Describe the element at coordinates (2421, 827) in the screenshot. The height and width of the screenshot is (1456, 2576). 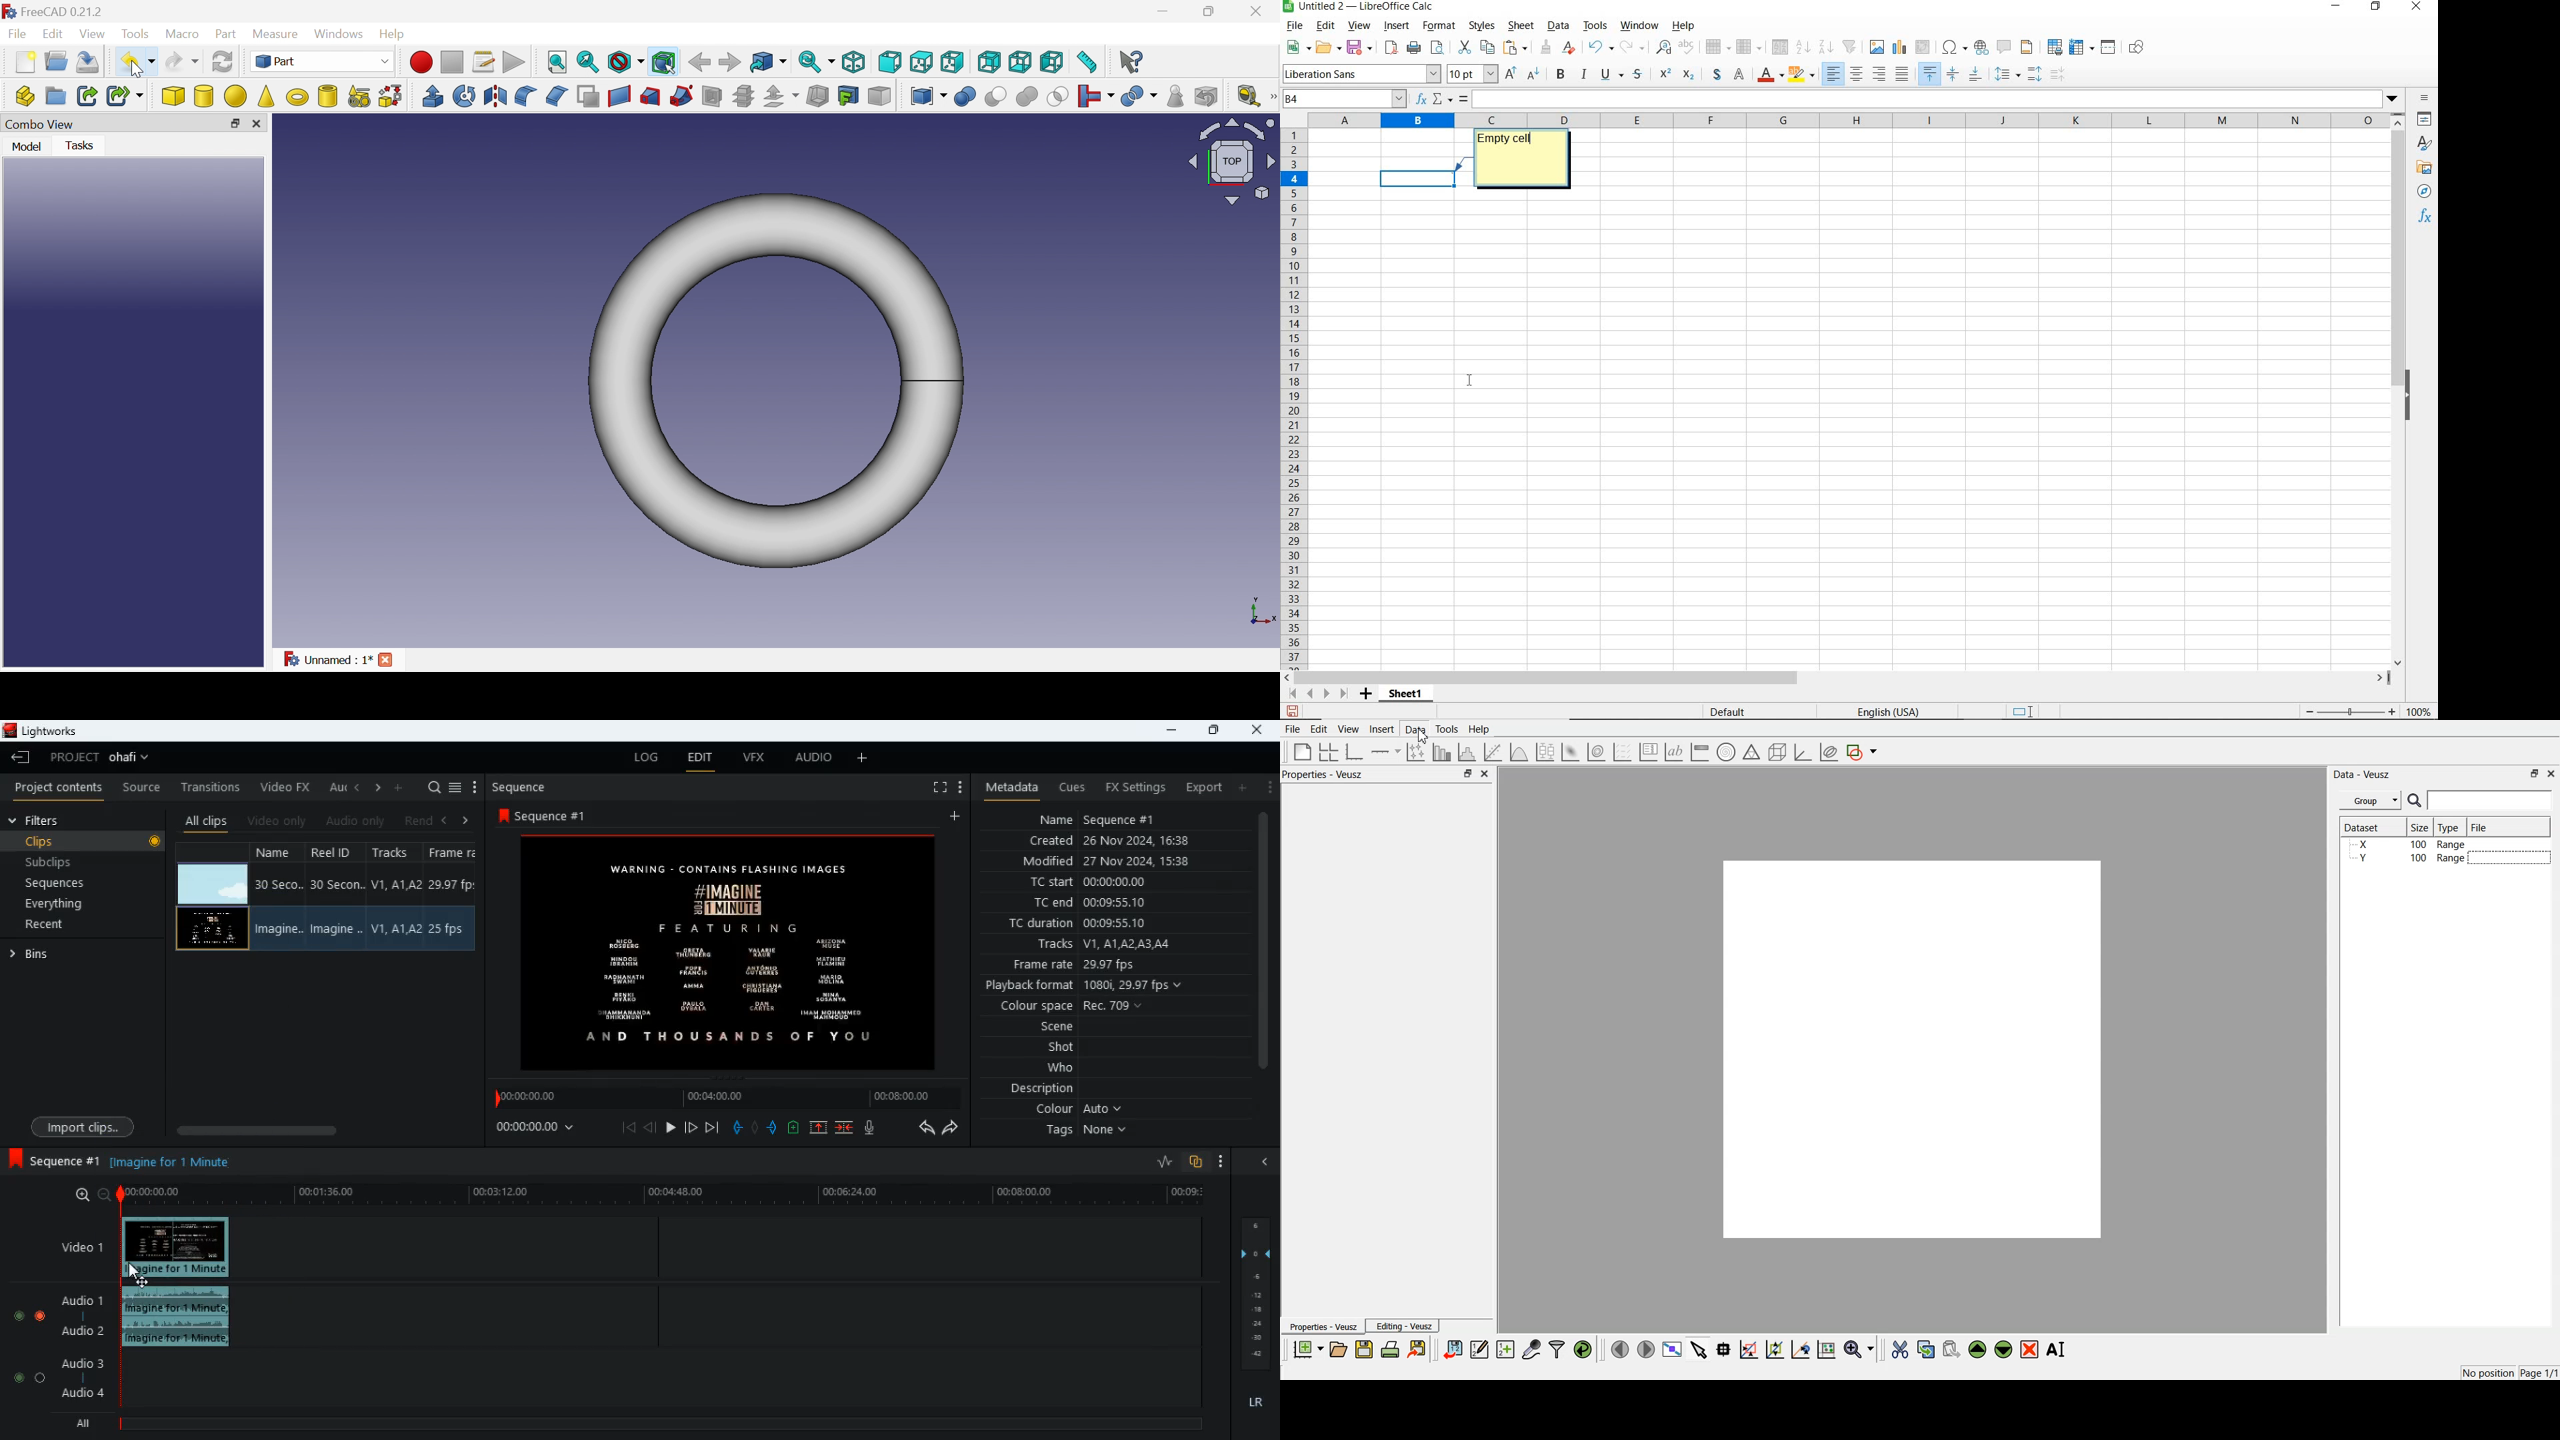
I see `Size` at that location.